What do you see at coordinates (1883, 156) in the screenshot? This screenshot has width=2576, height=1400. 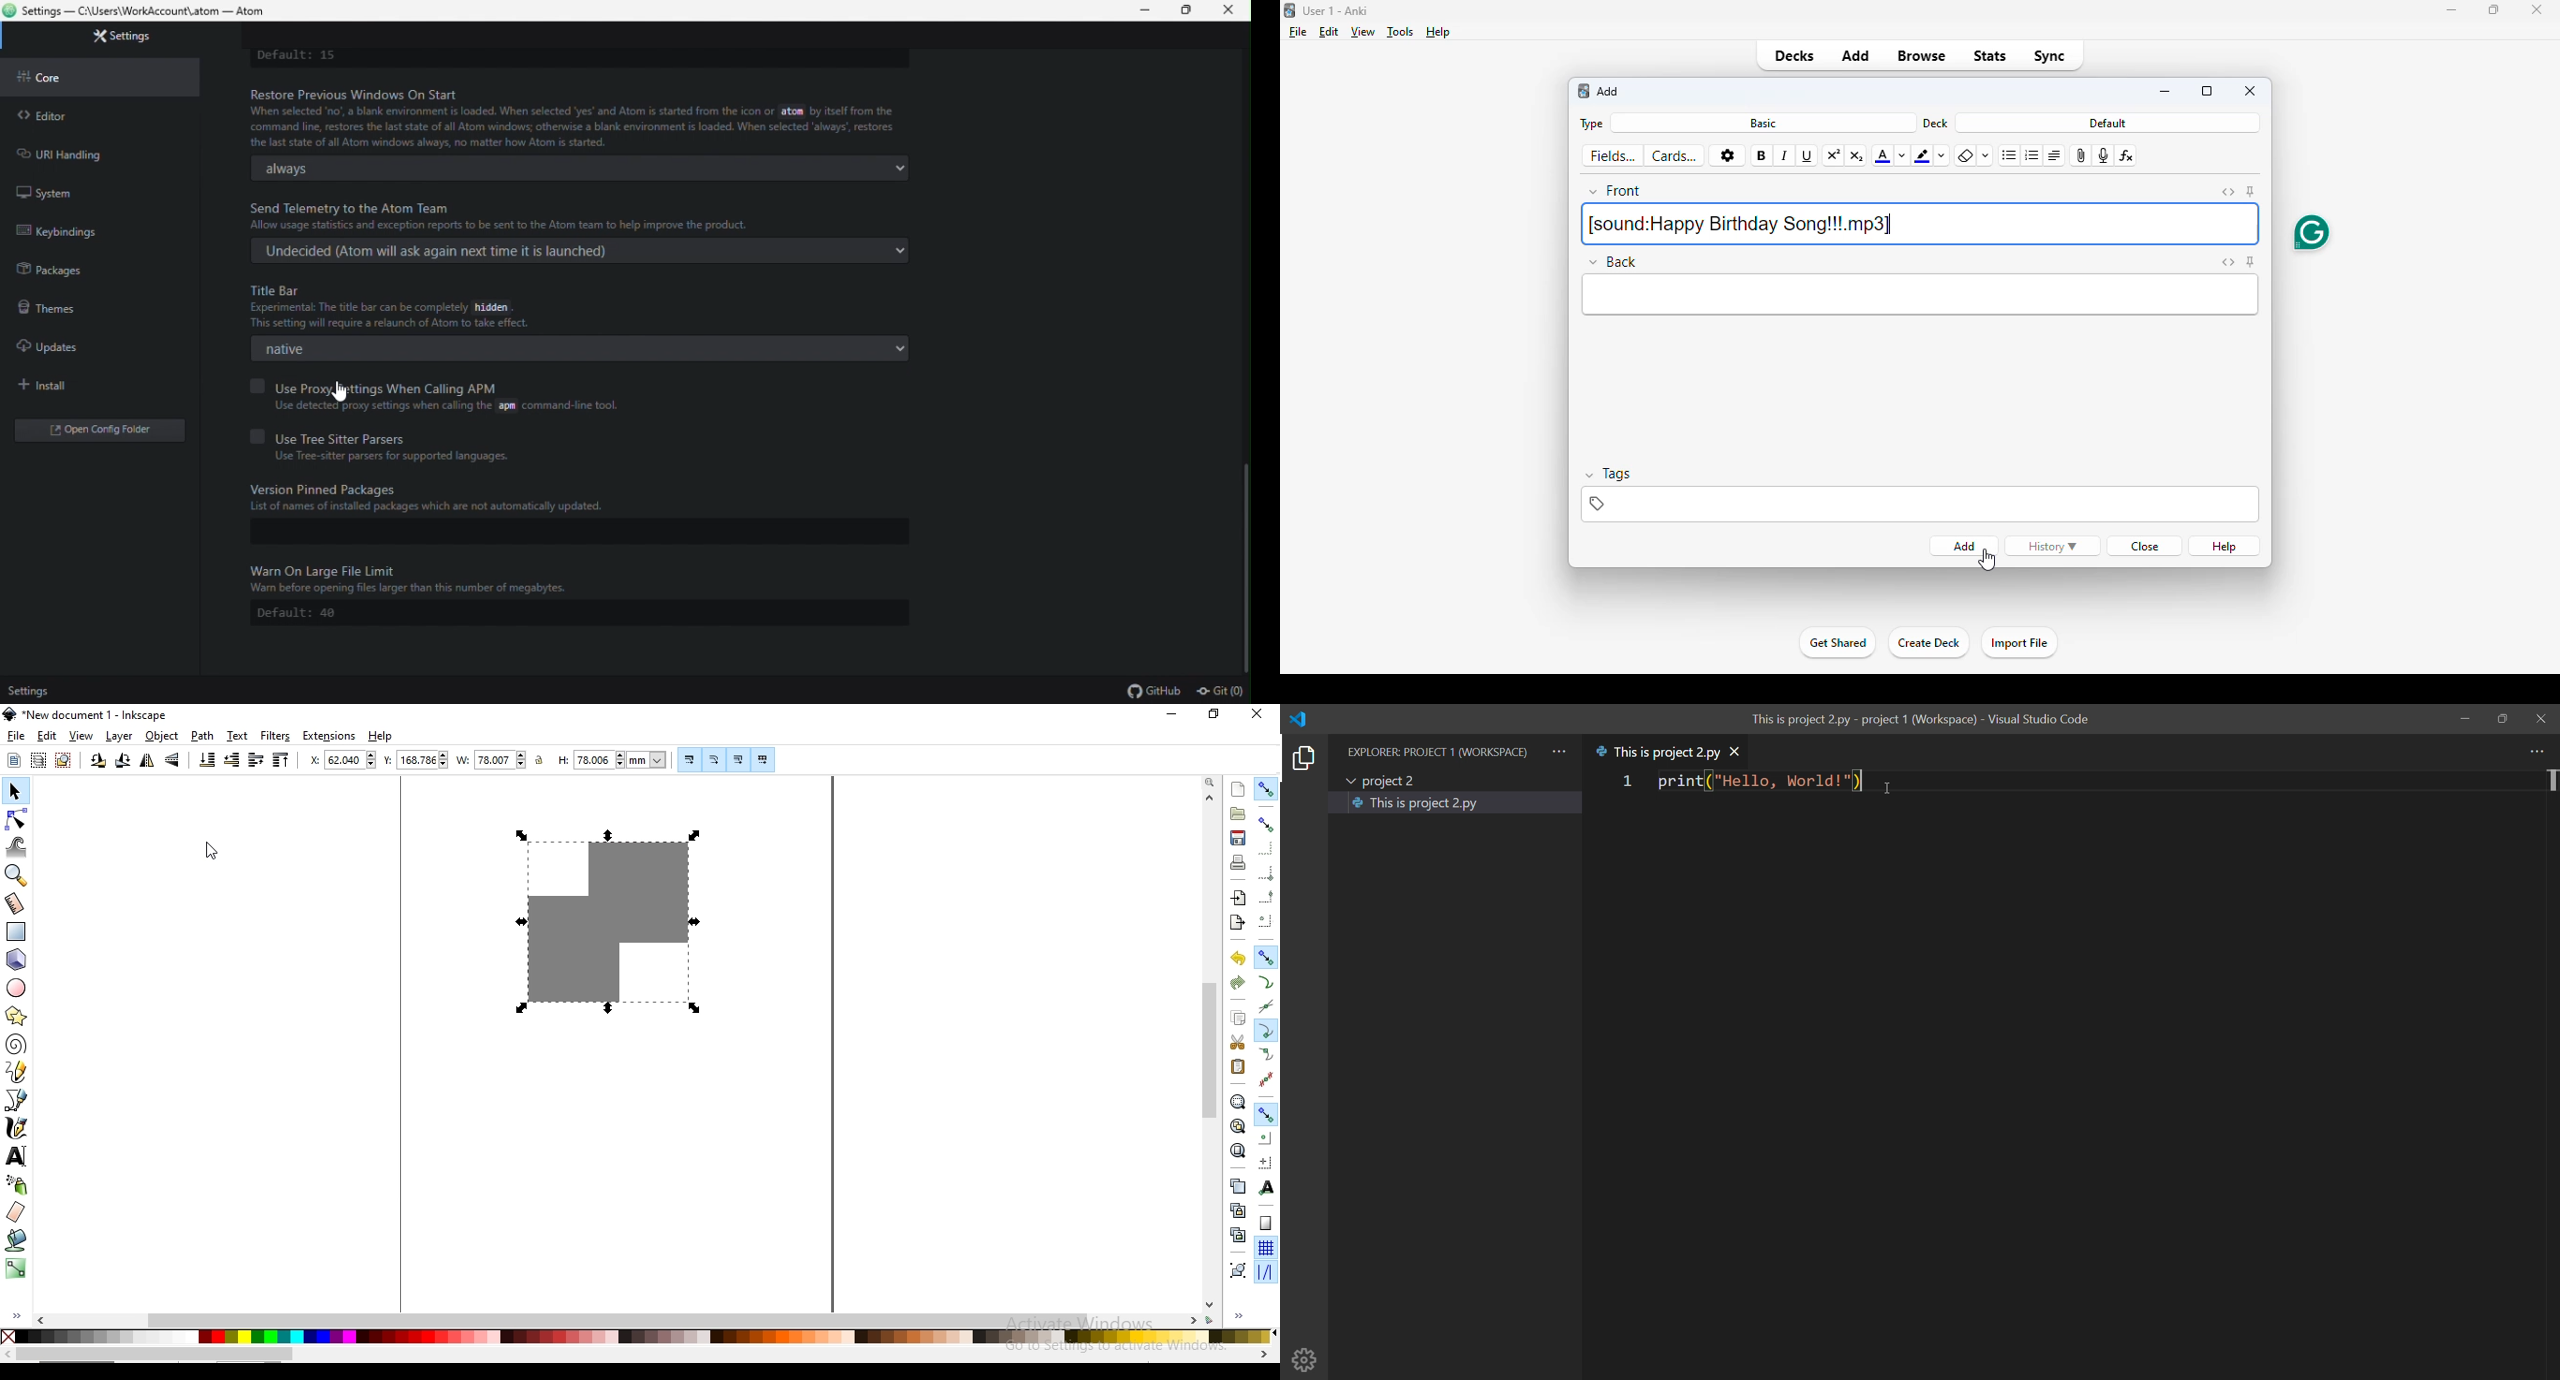 I see `text coloe` at bounding box center [1883, 156].